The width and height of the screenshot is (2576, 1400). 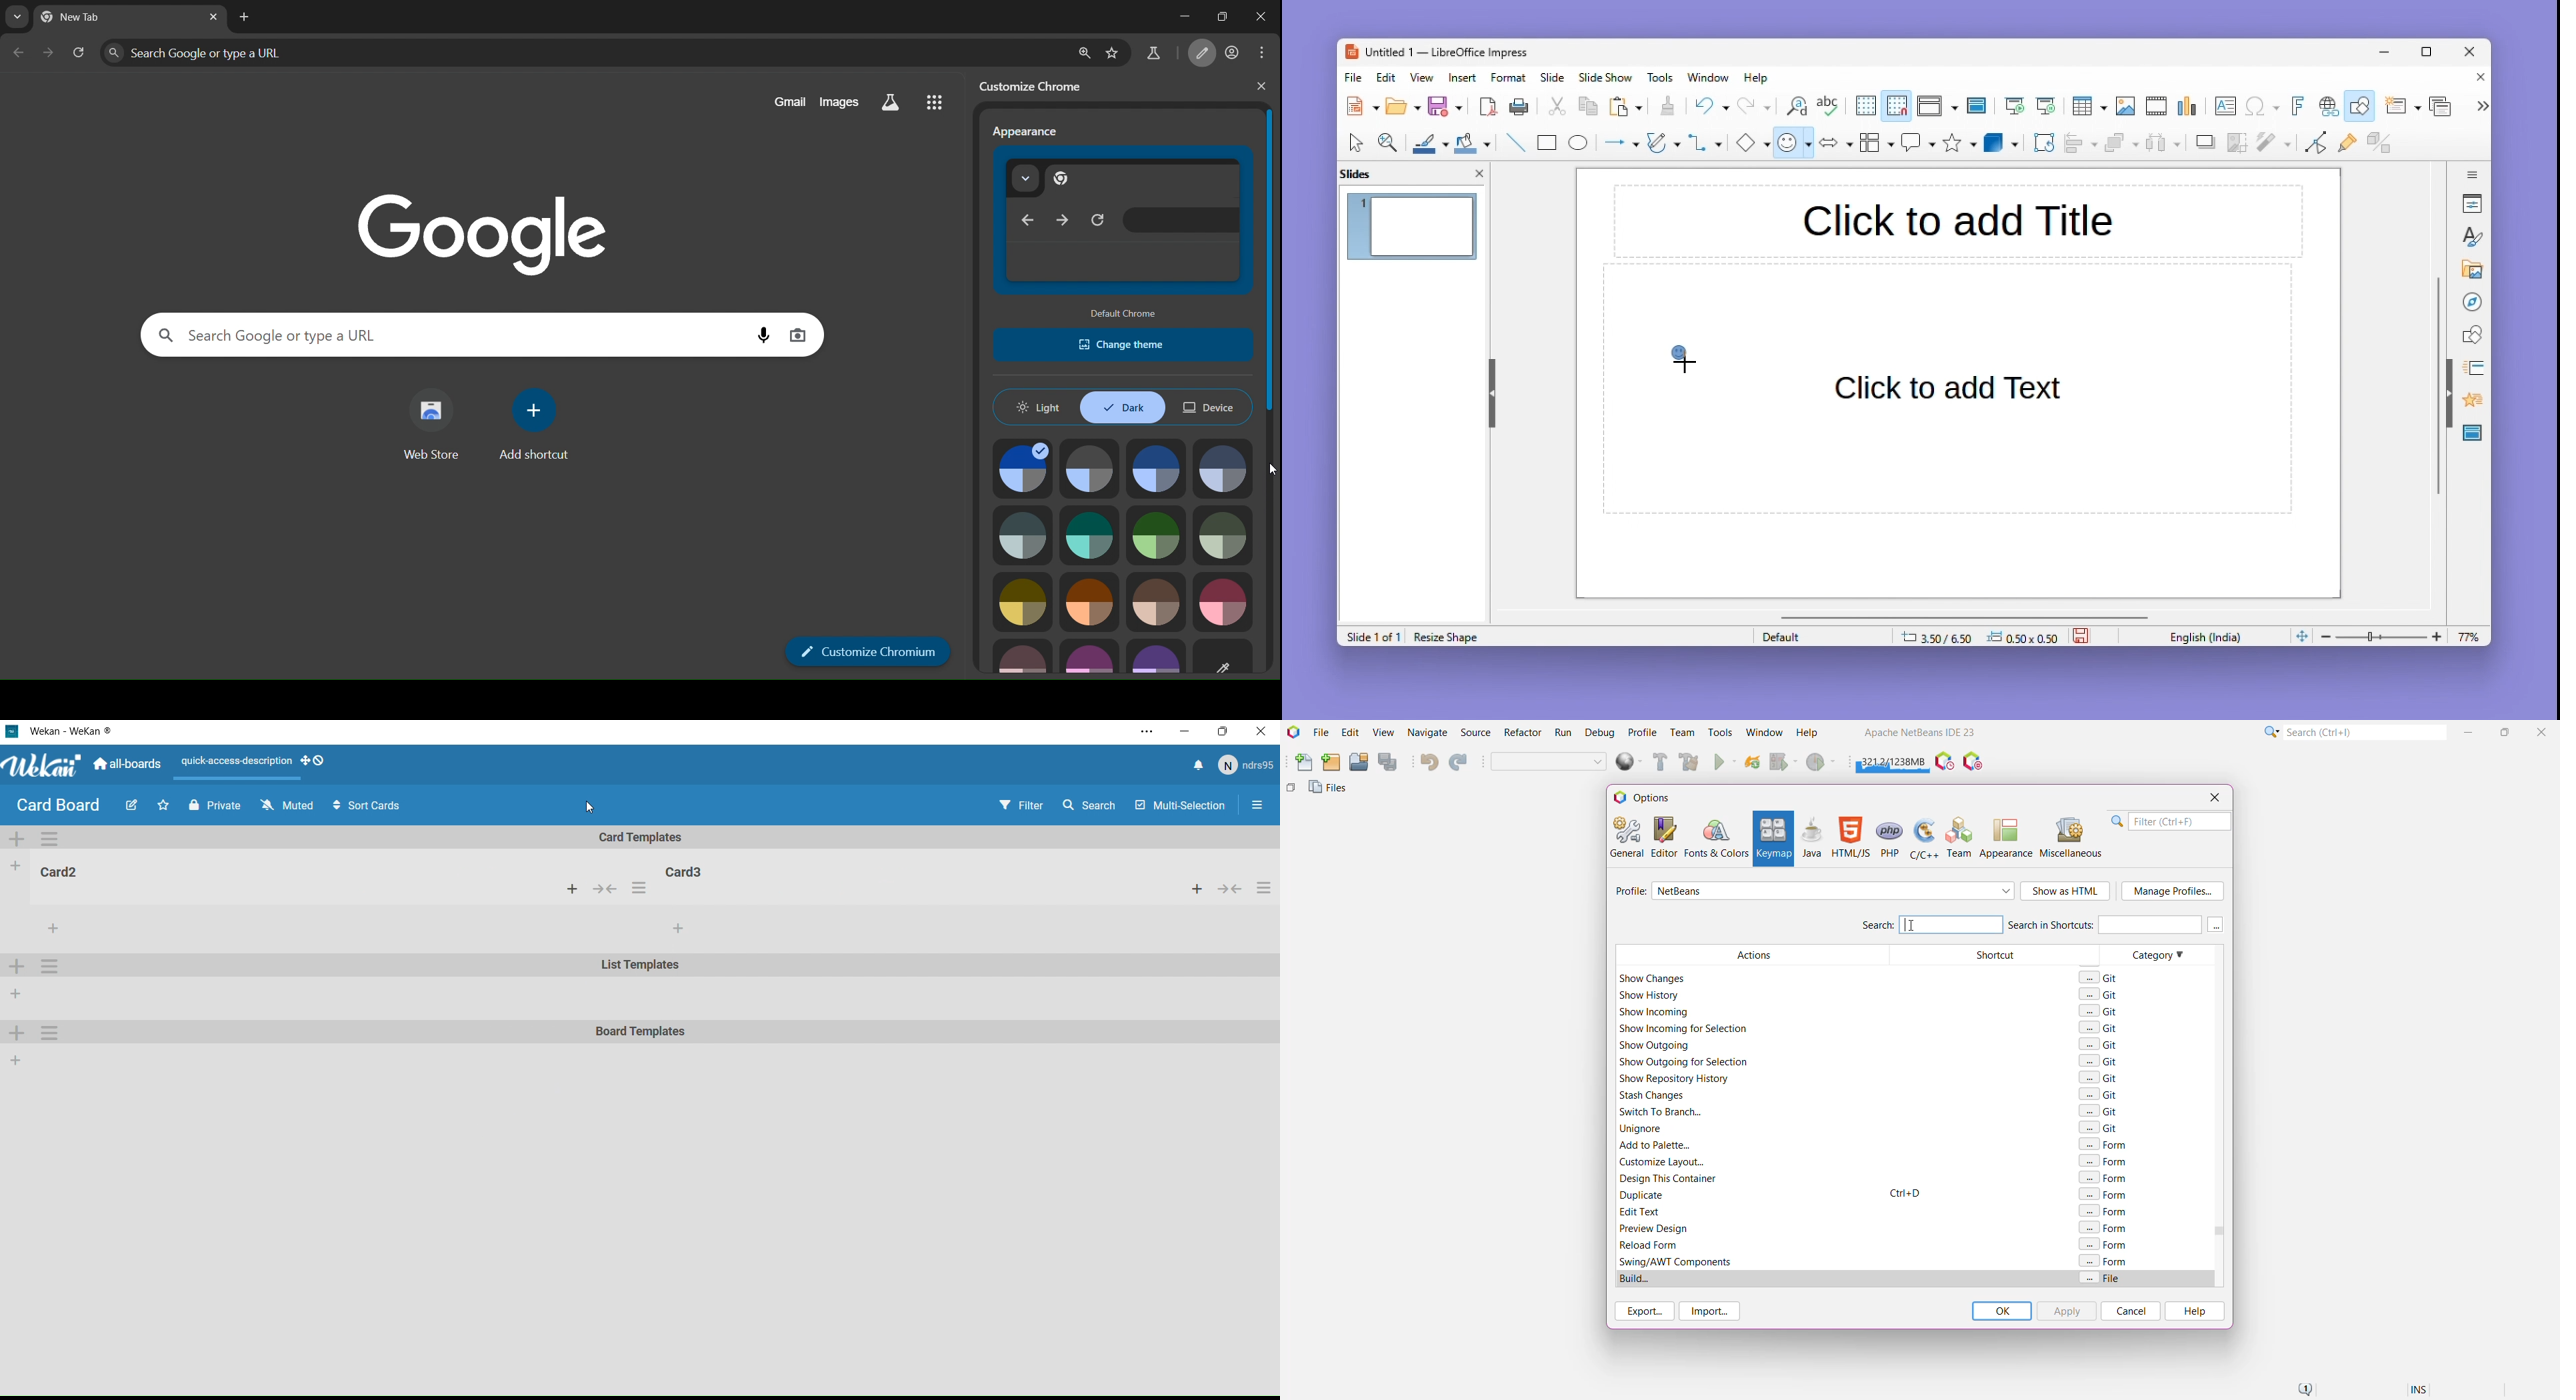 I want to click on Open, so click(x=1403, y=107).